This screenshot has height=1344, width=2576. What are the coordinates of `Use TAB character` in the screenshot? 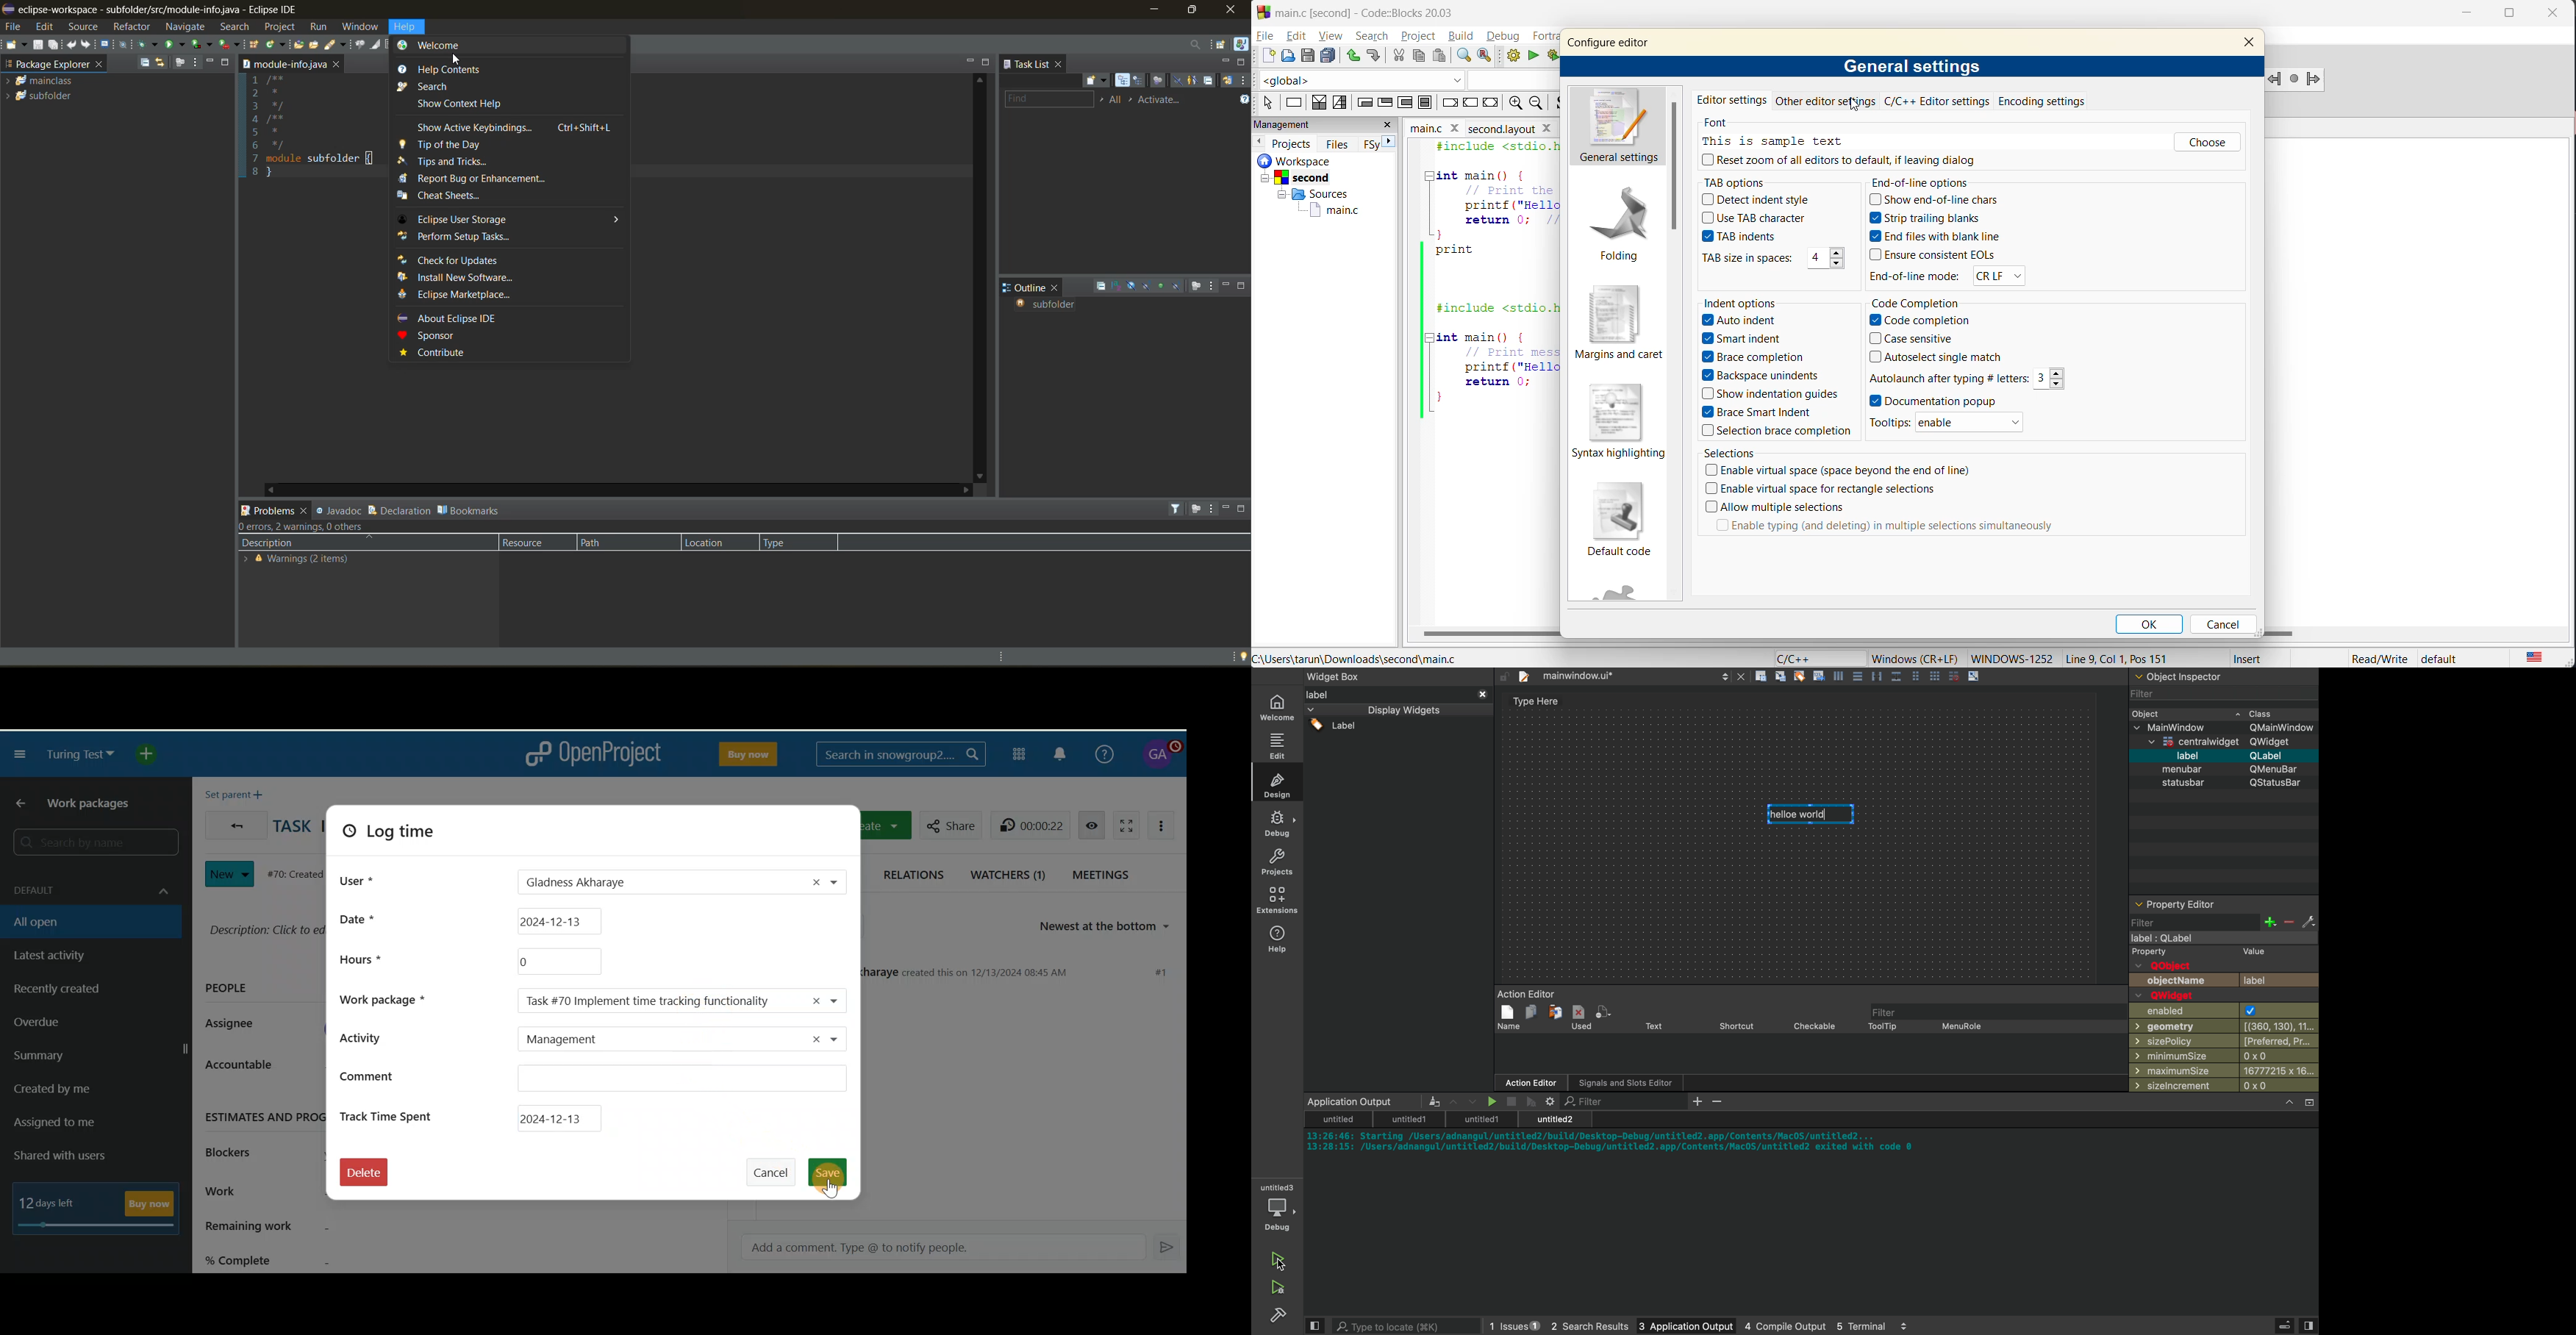 It's located at (1752, 219).